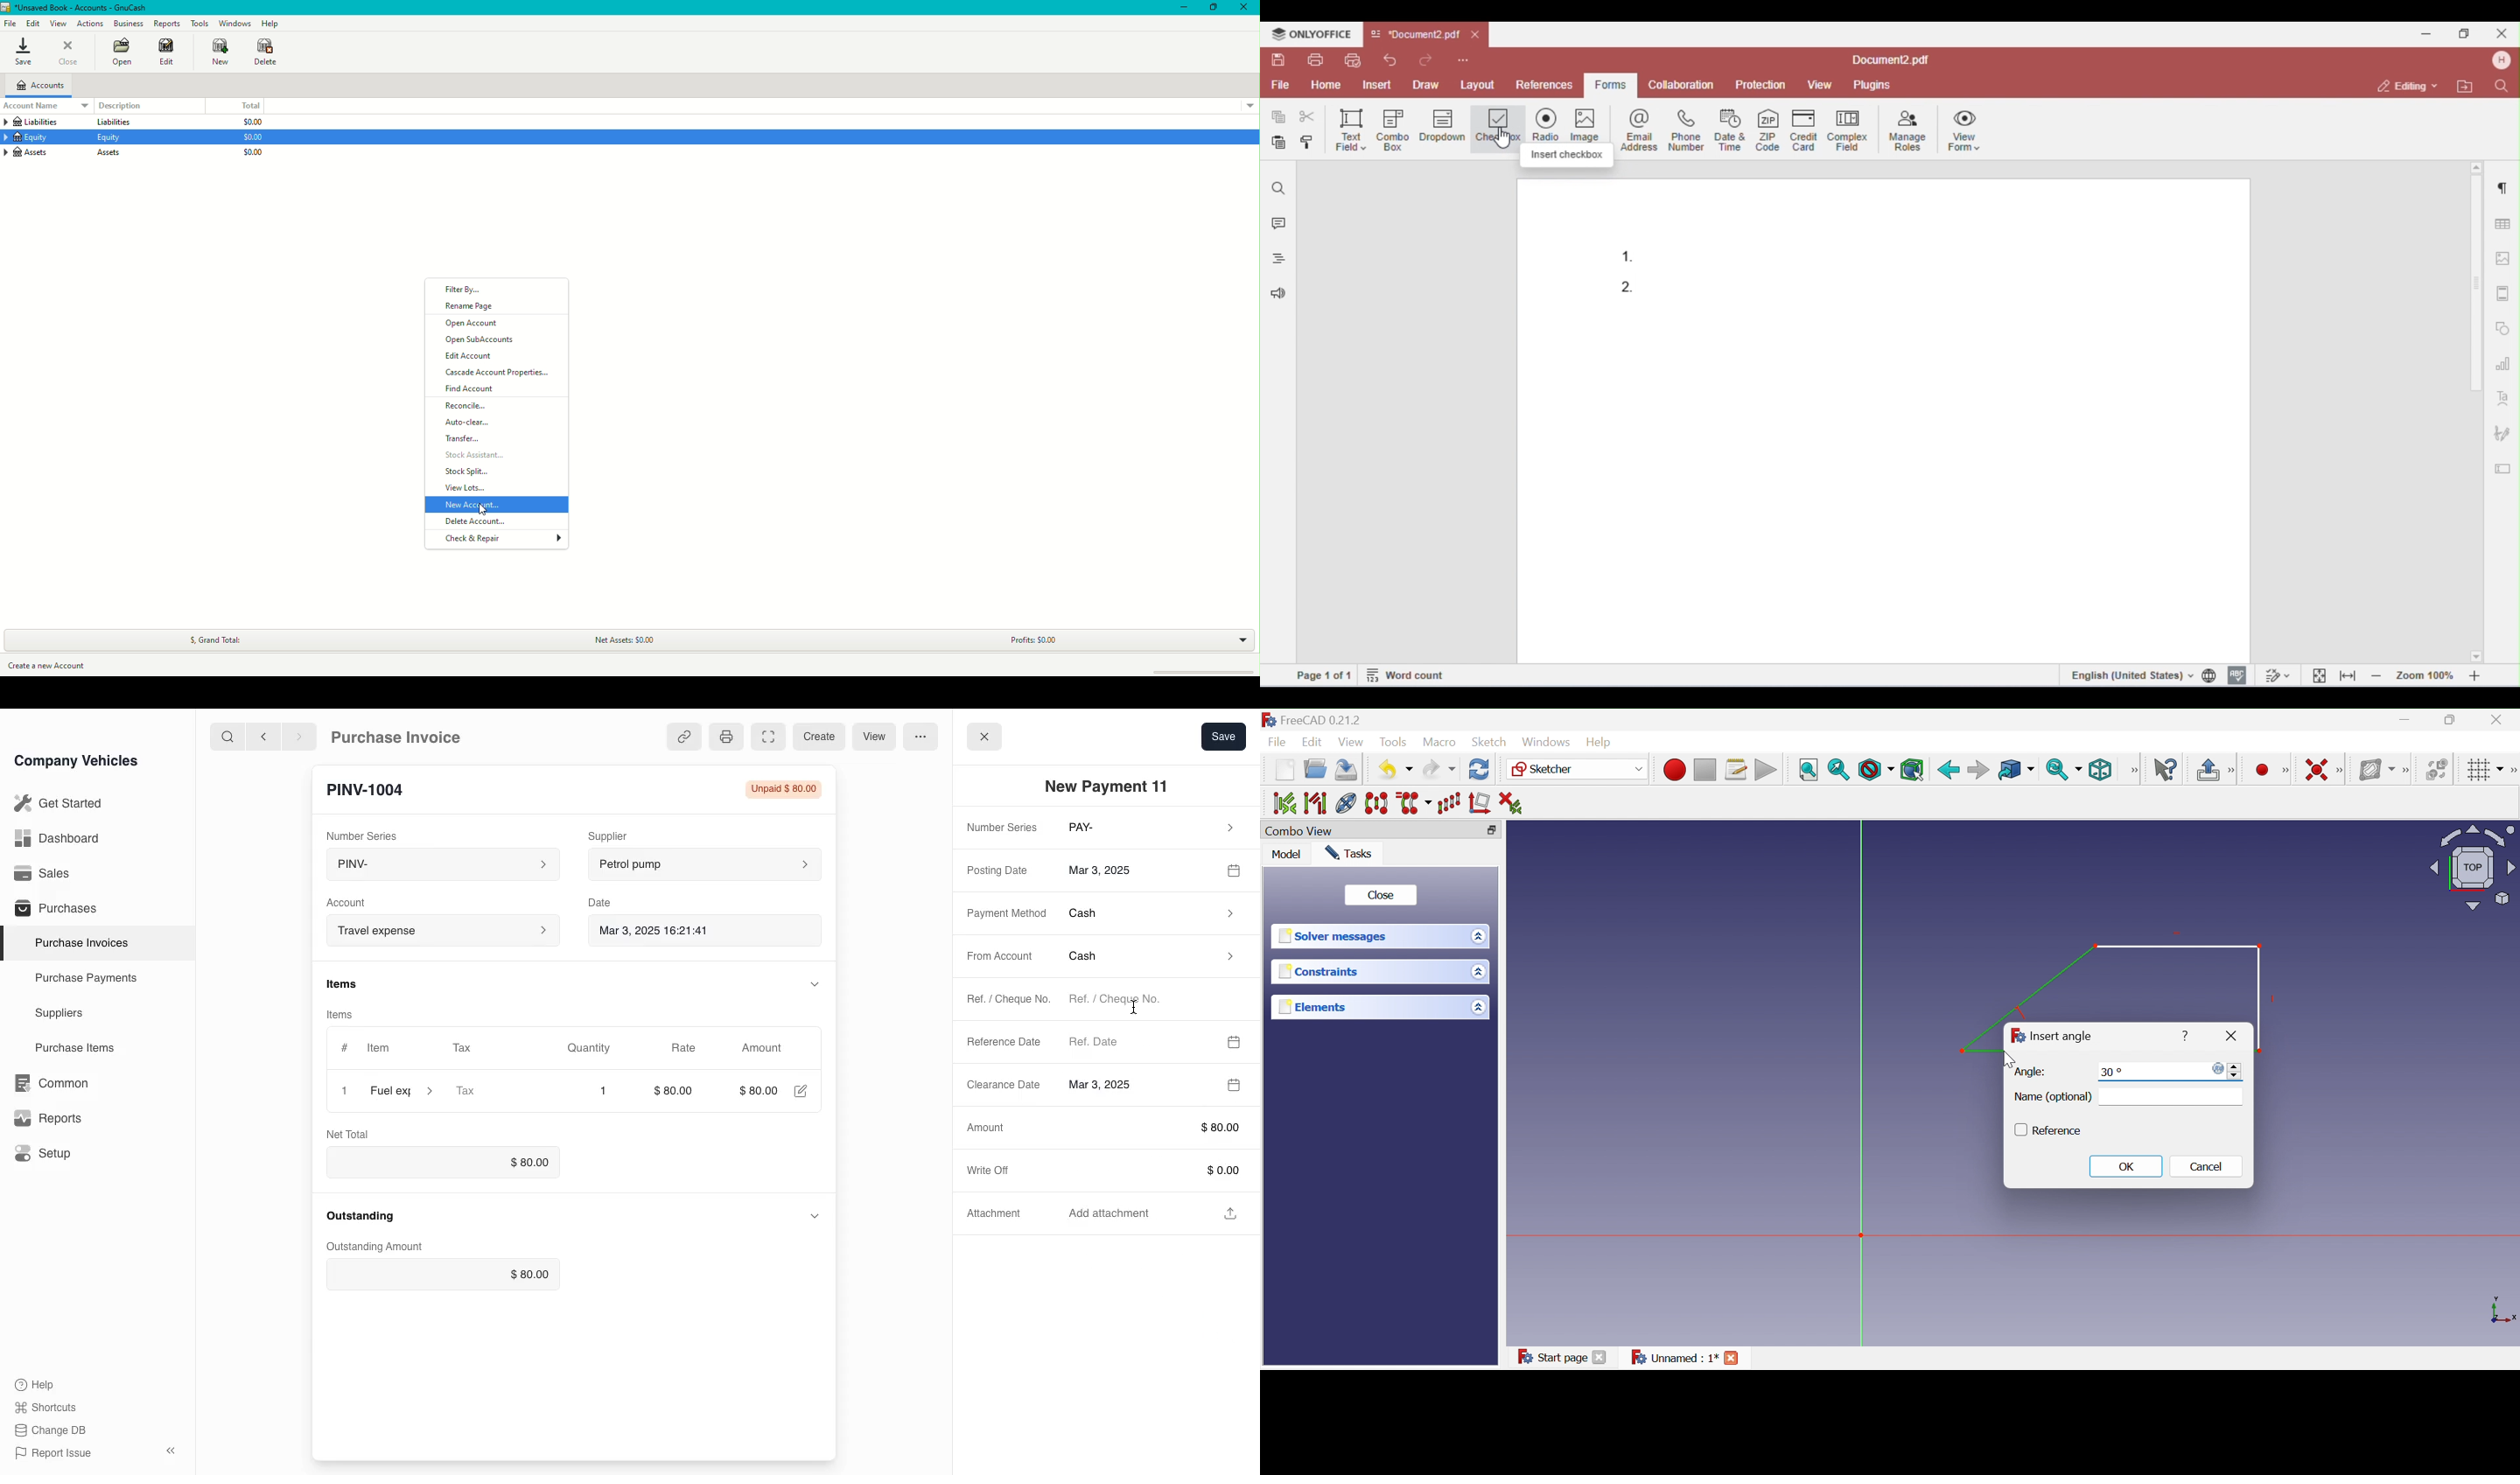  I want to click on Suppliers, so click(58, 1014).